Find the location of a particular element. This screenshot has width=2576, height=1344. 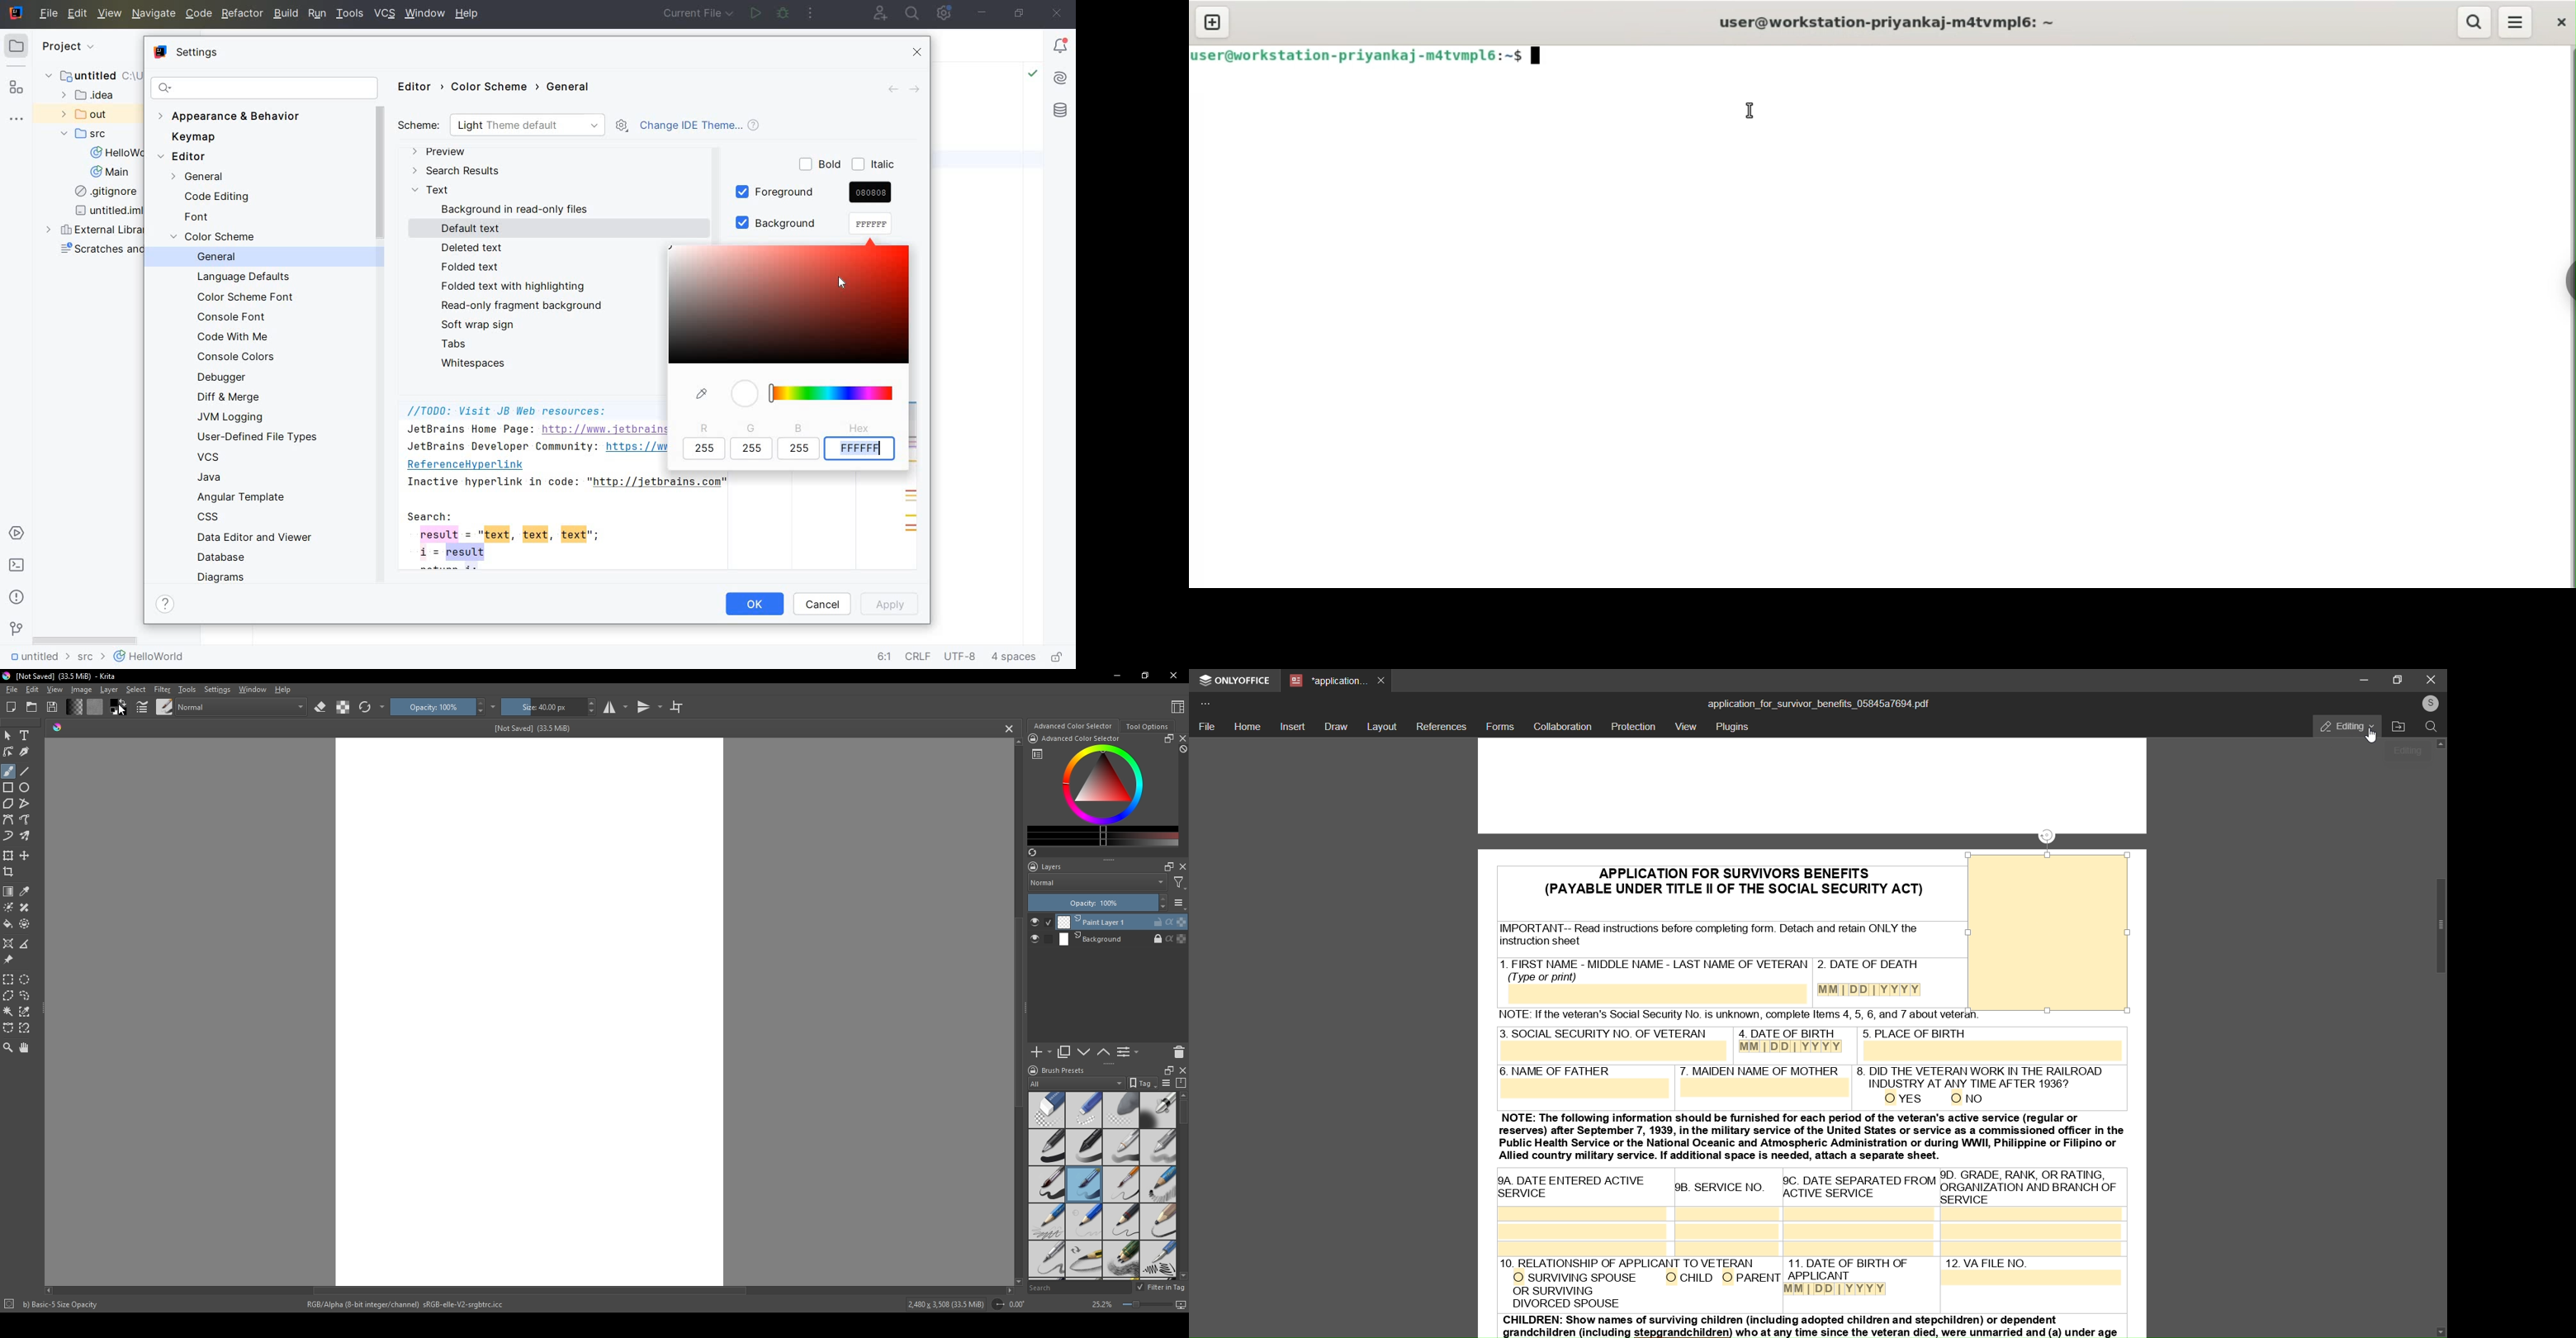

25.2% is located at coordinates (1101, 1305).